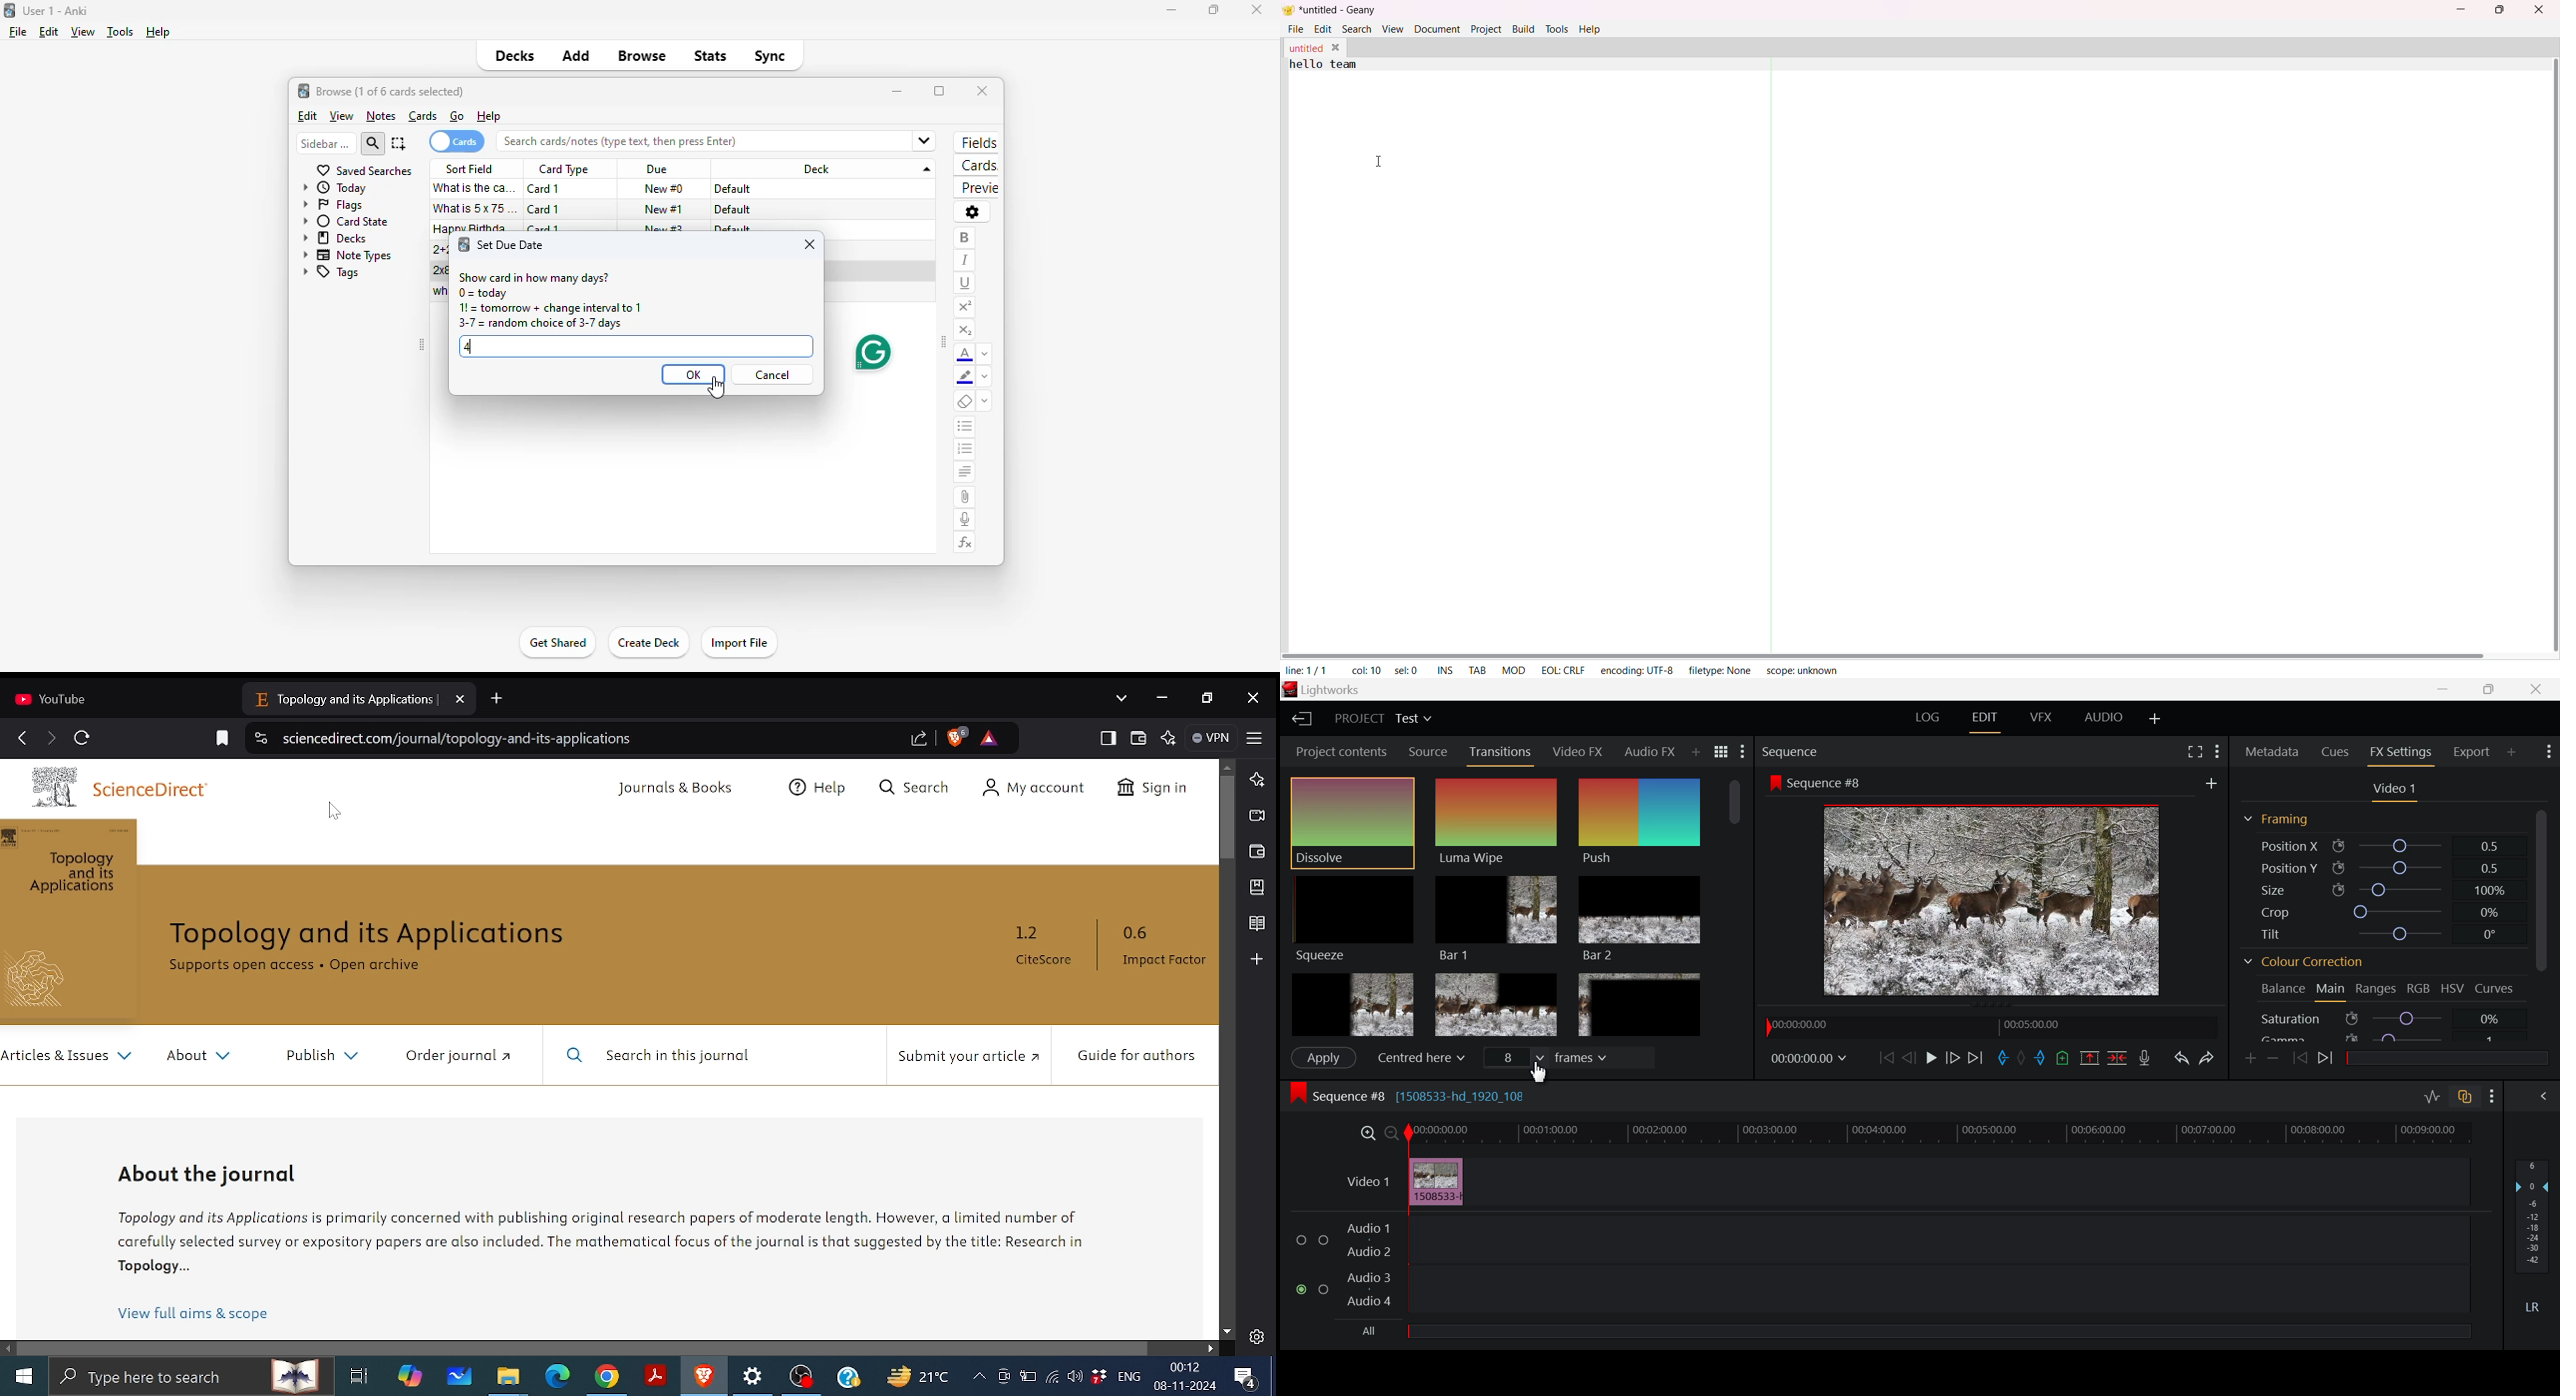 This screenshot has width=2576, height=1400. Describe the element at coordinates (1355, 819) in the screenshot. I see `Dissolve` at that location.